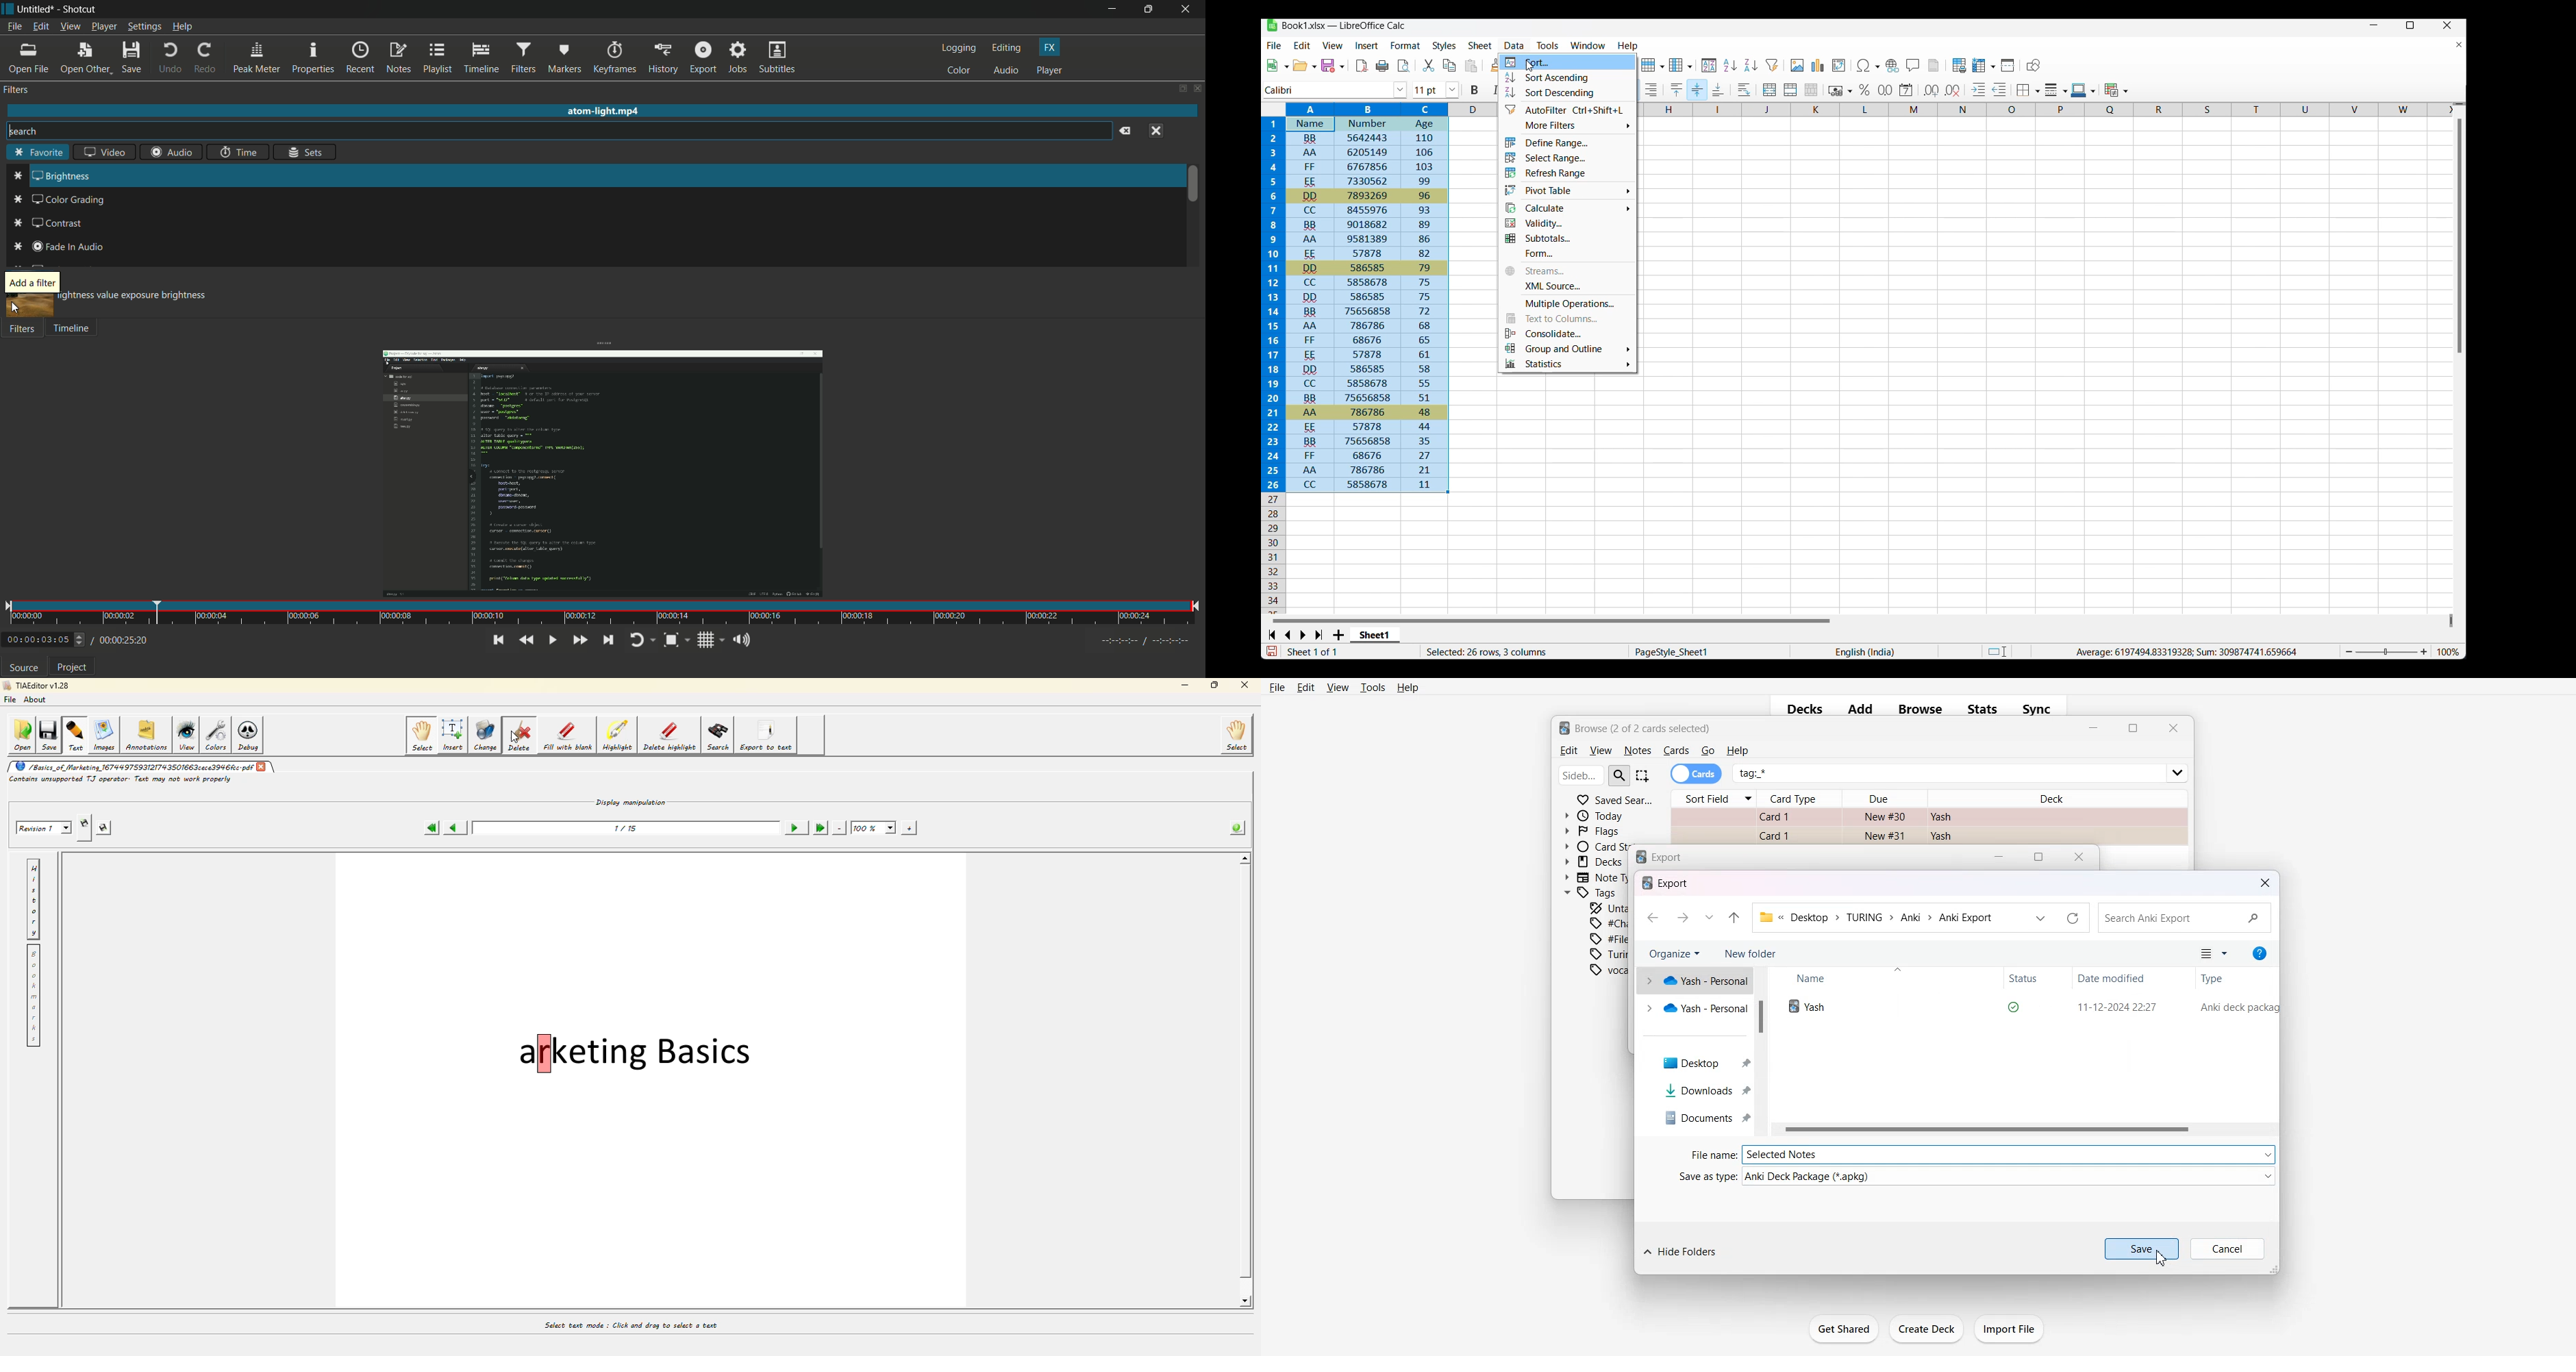  I want to click on Insert image, so click(1797, 65).